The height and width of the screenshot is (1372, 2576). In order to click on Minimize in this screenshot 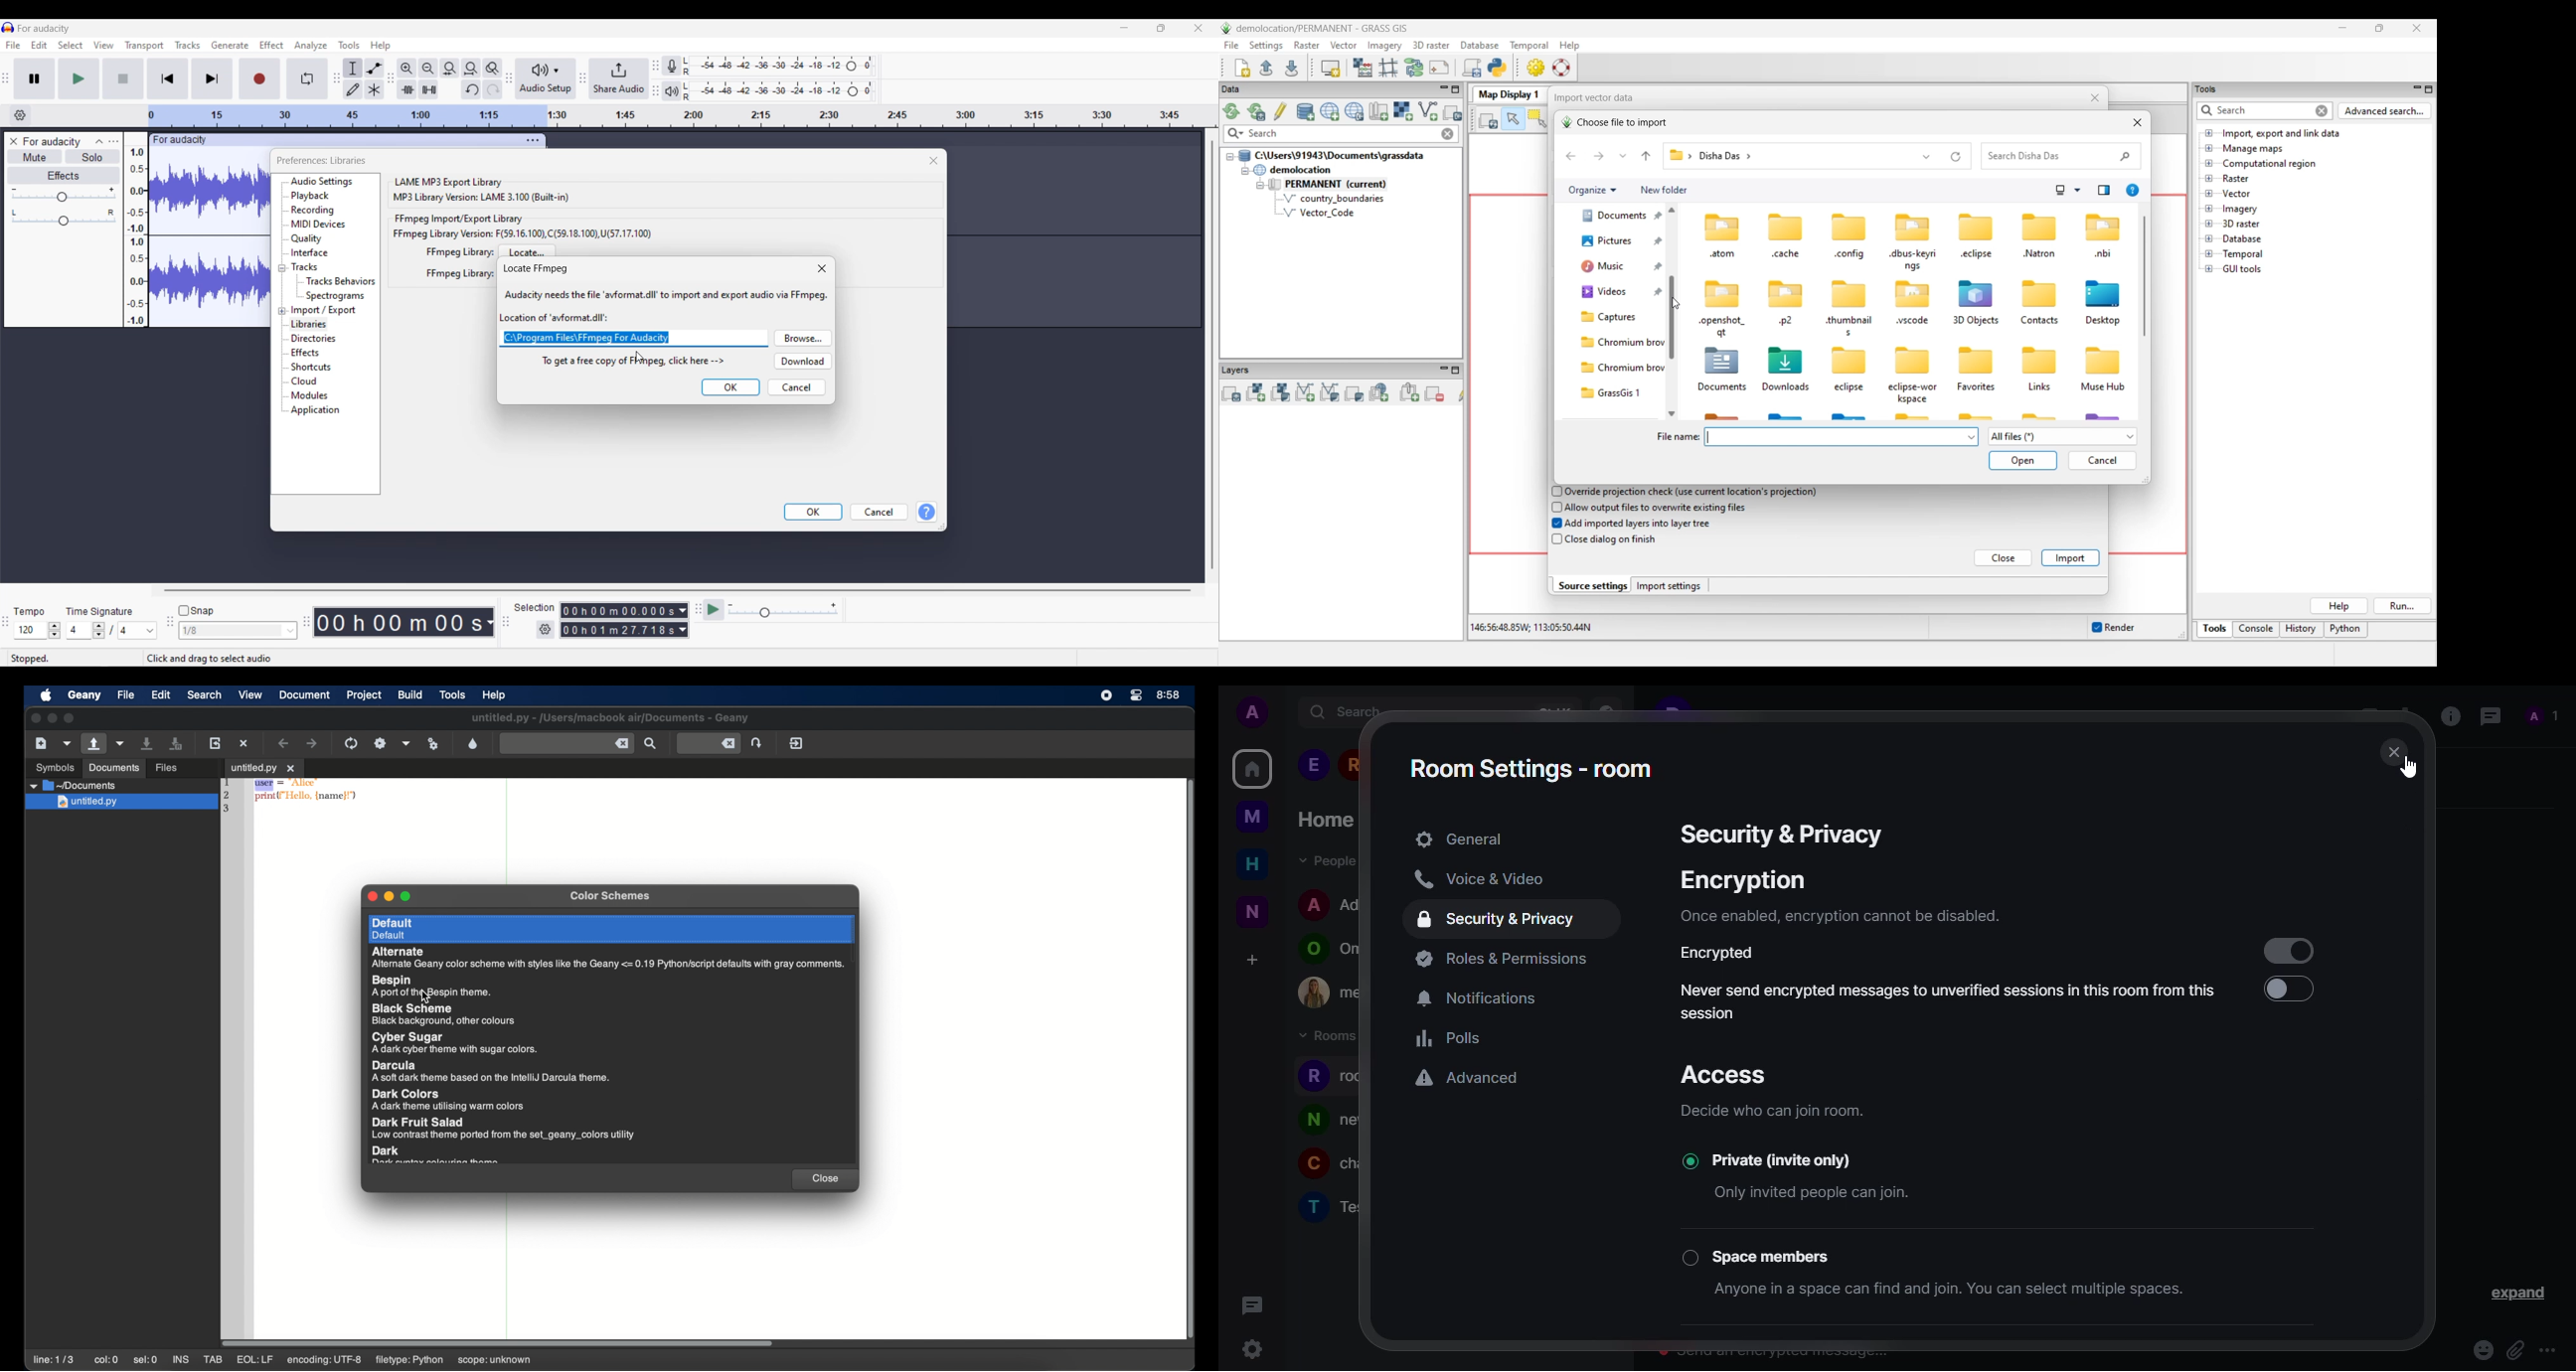, I will do `click(1124, 28)`.